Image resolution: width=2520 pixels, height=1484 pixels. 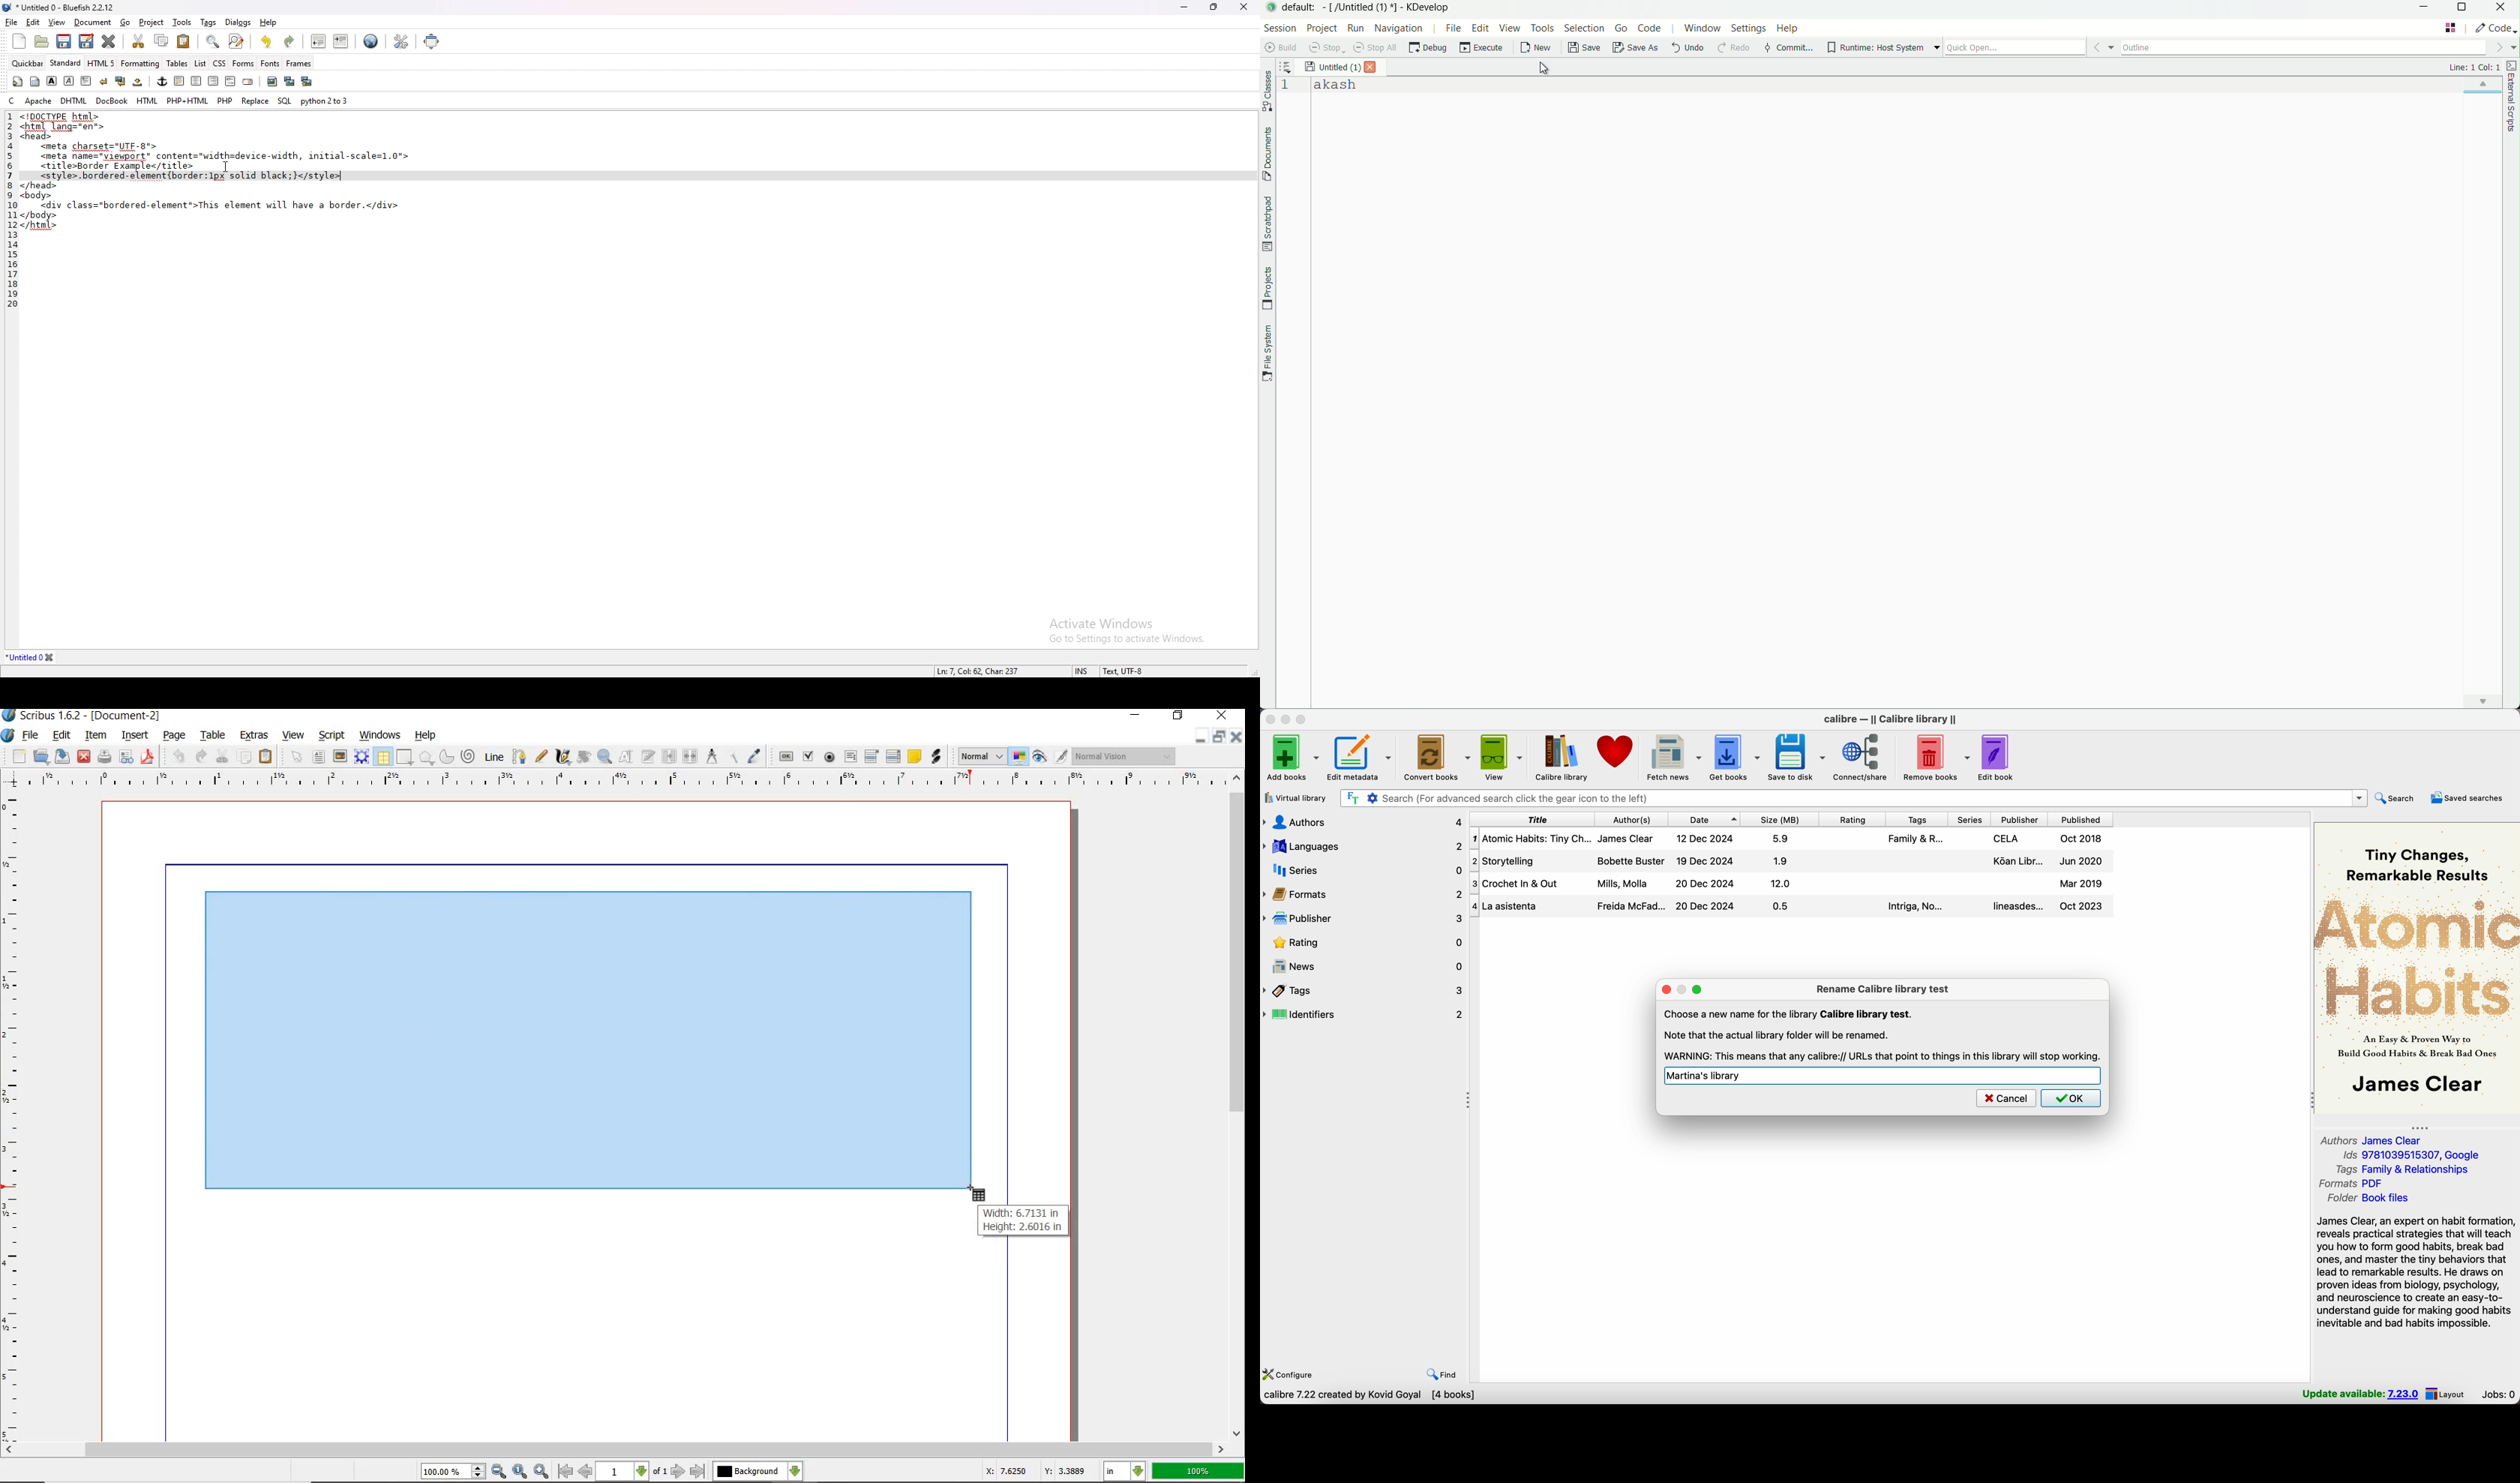 What do you see at coordinates (209, 23) in the screenshot?
I see `tags` at bounding box center [209, 23].